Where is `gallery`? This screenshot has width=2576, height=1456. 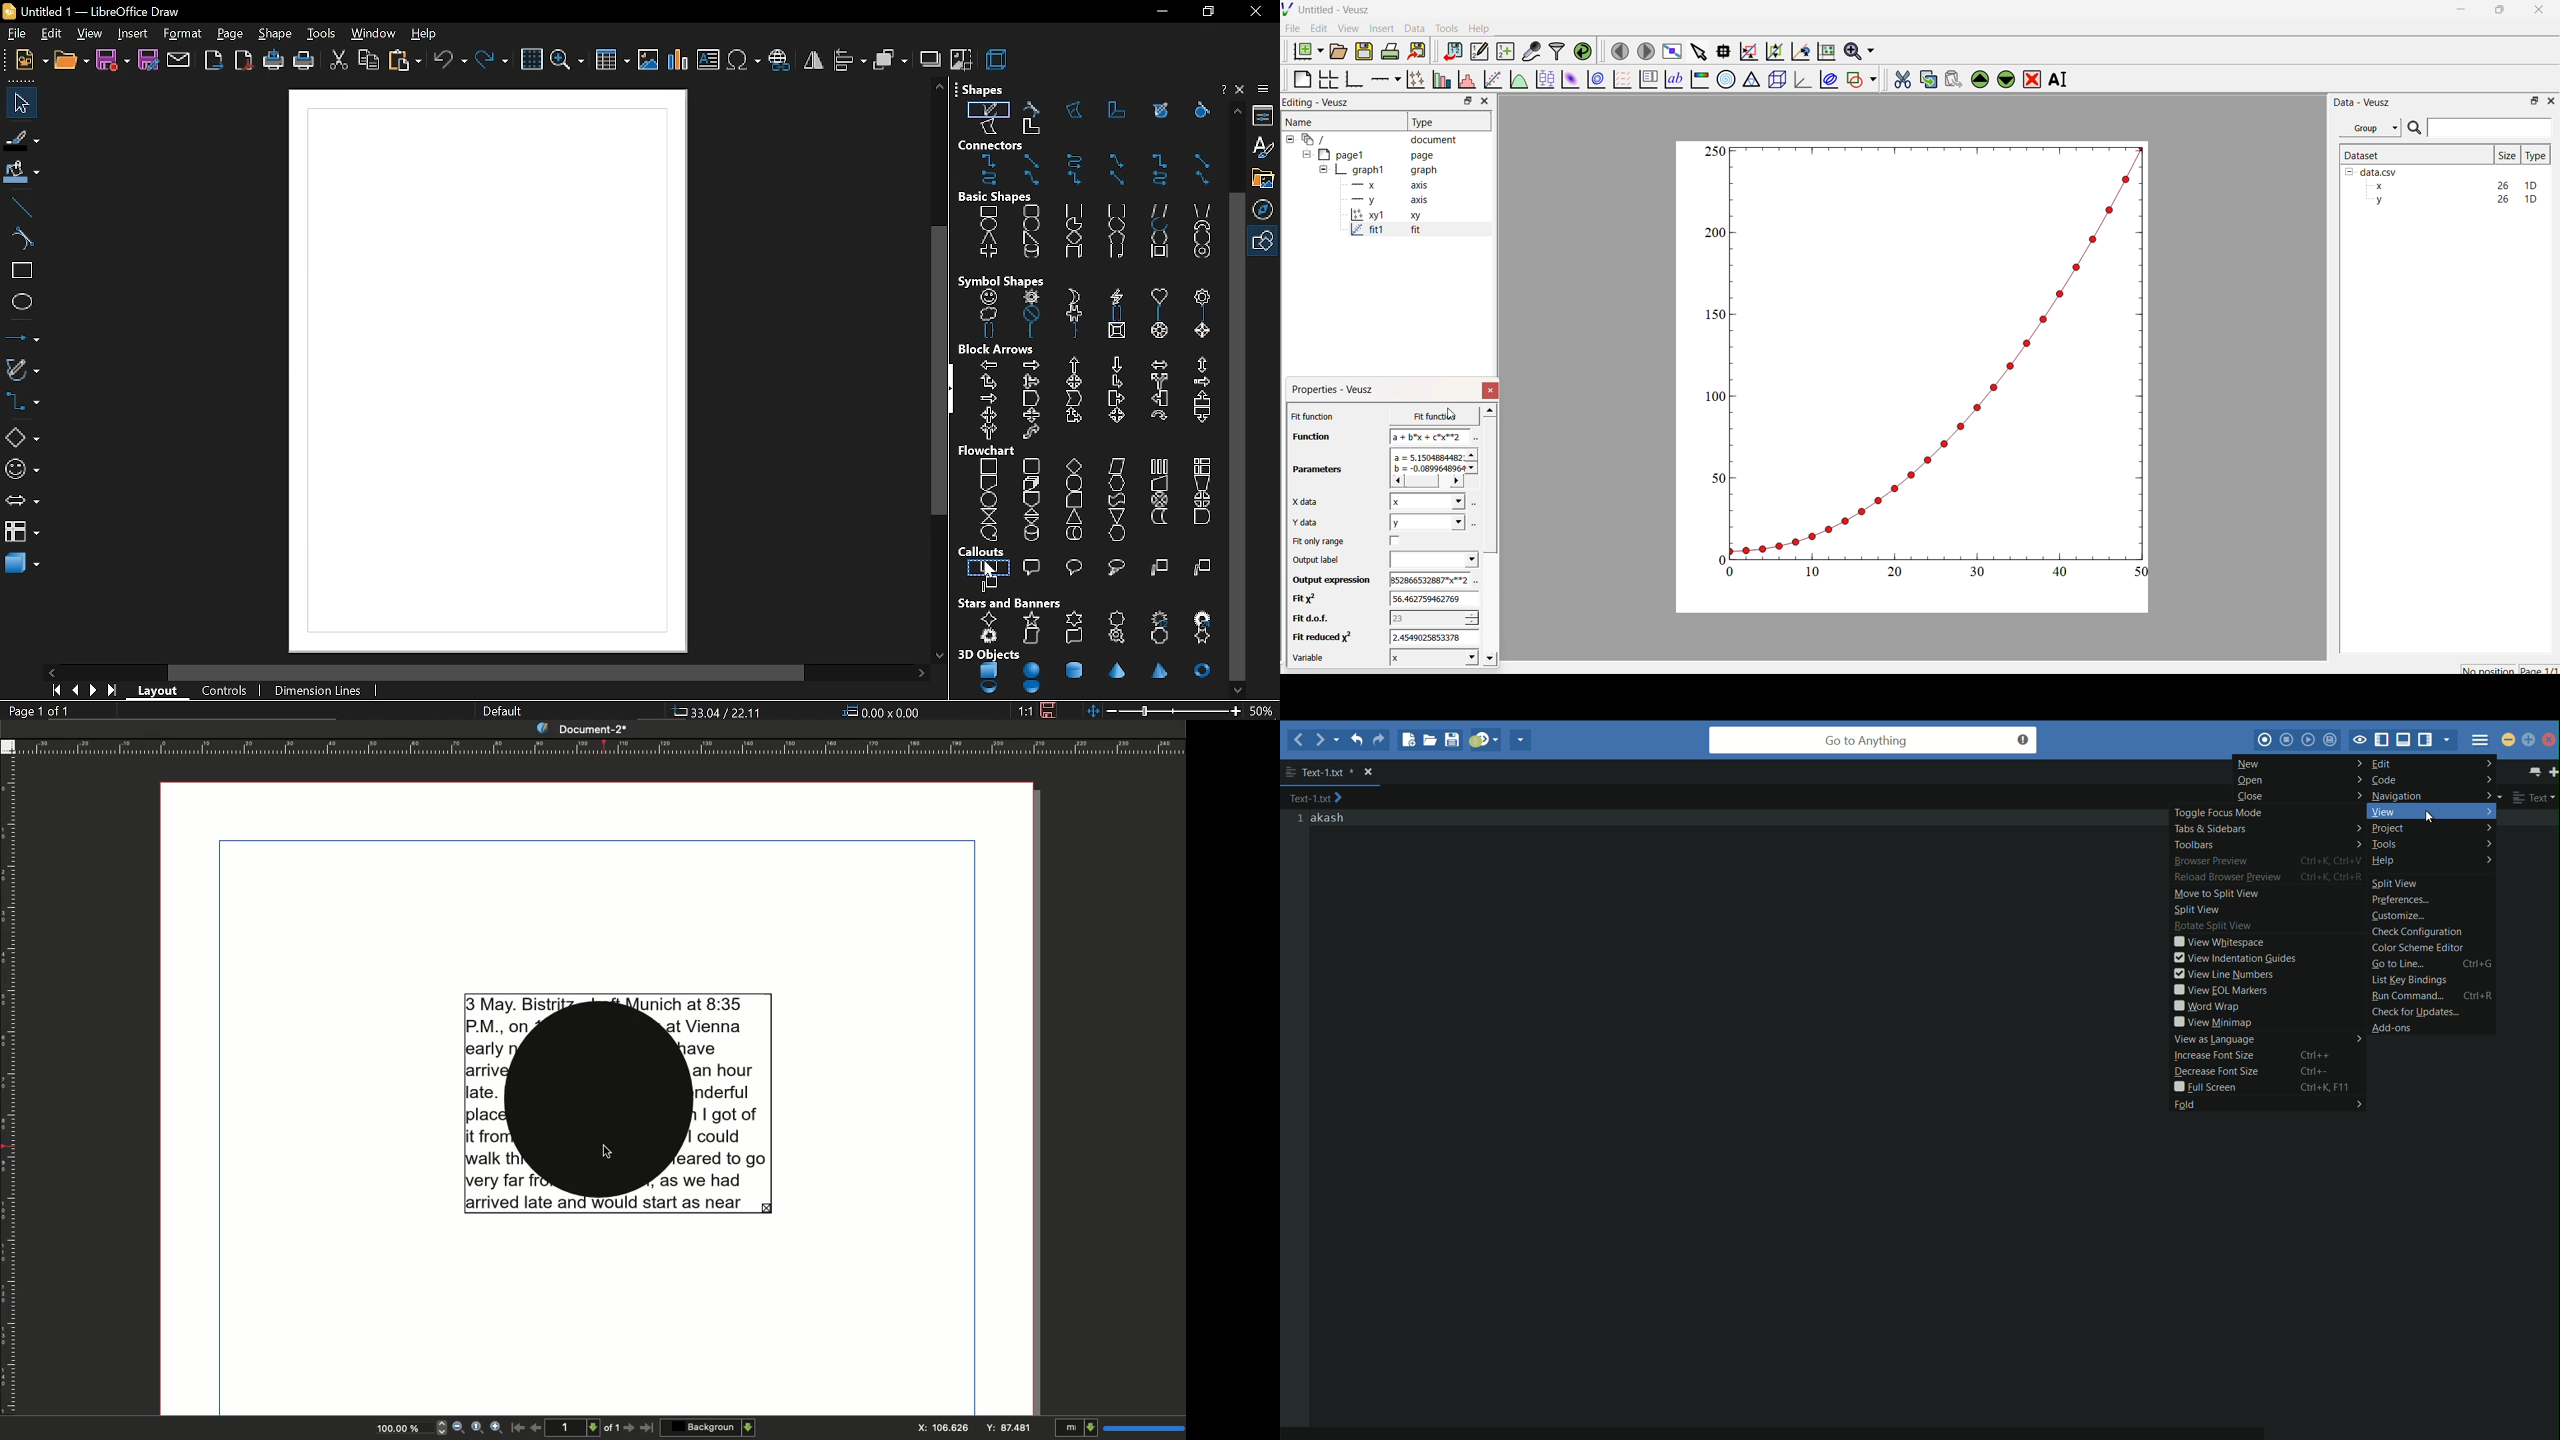 gallery is located at coordinates (1265, 178).